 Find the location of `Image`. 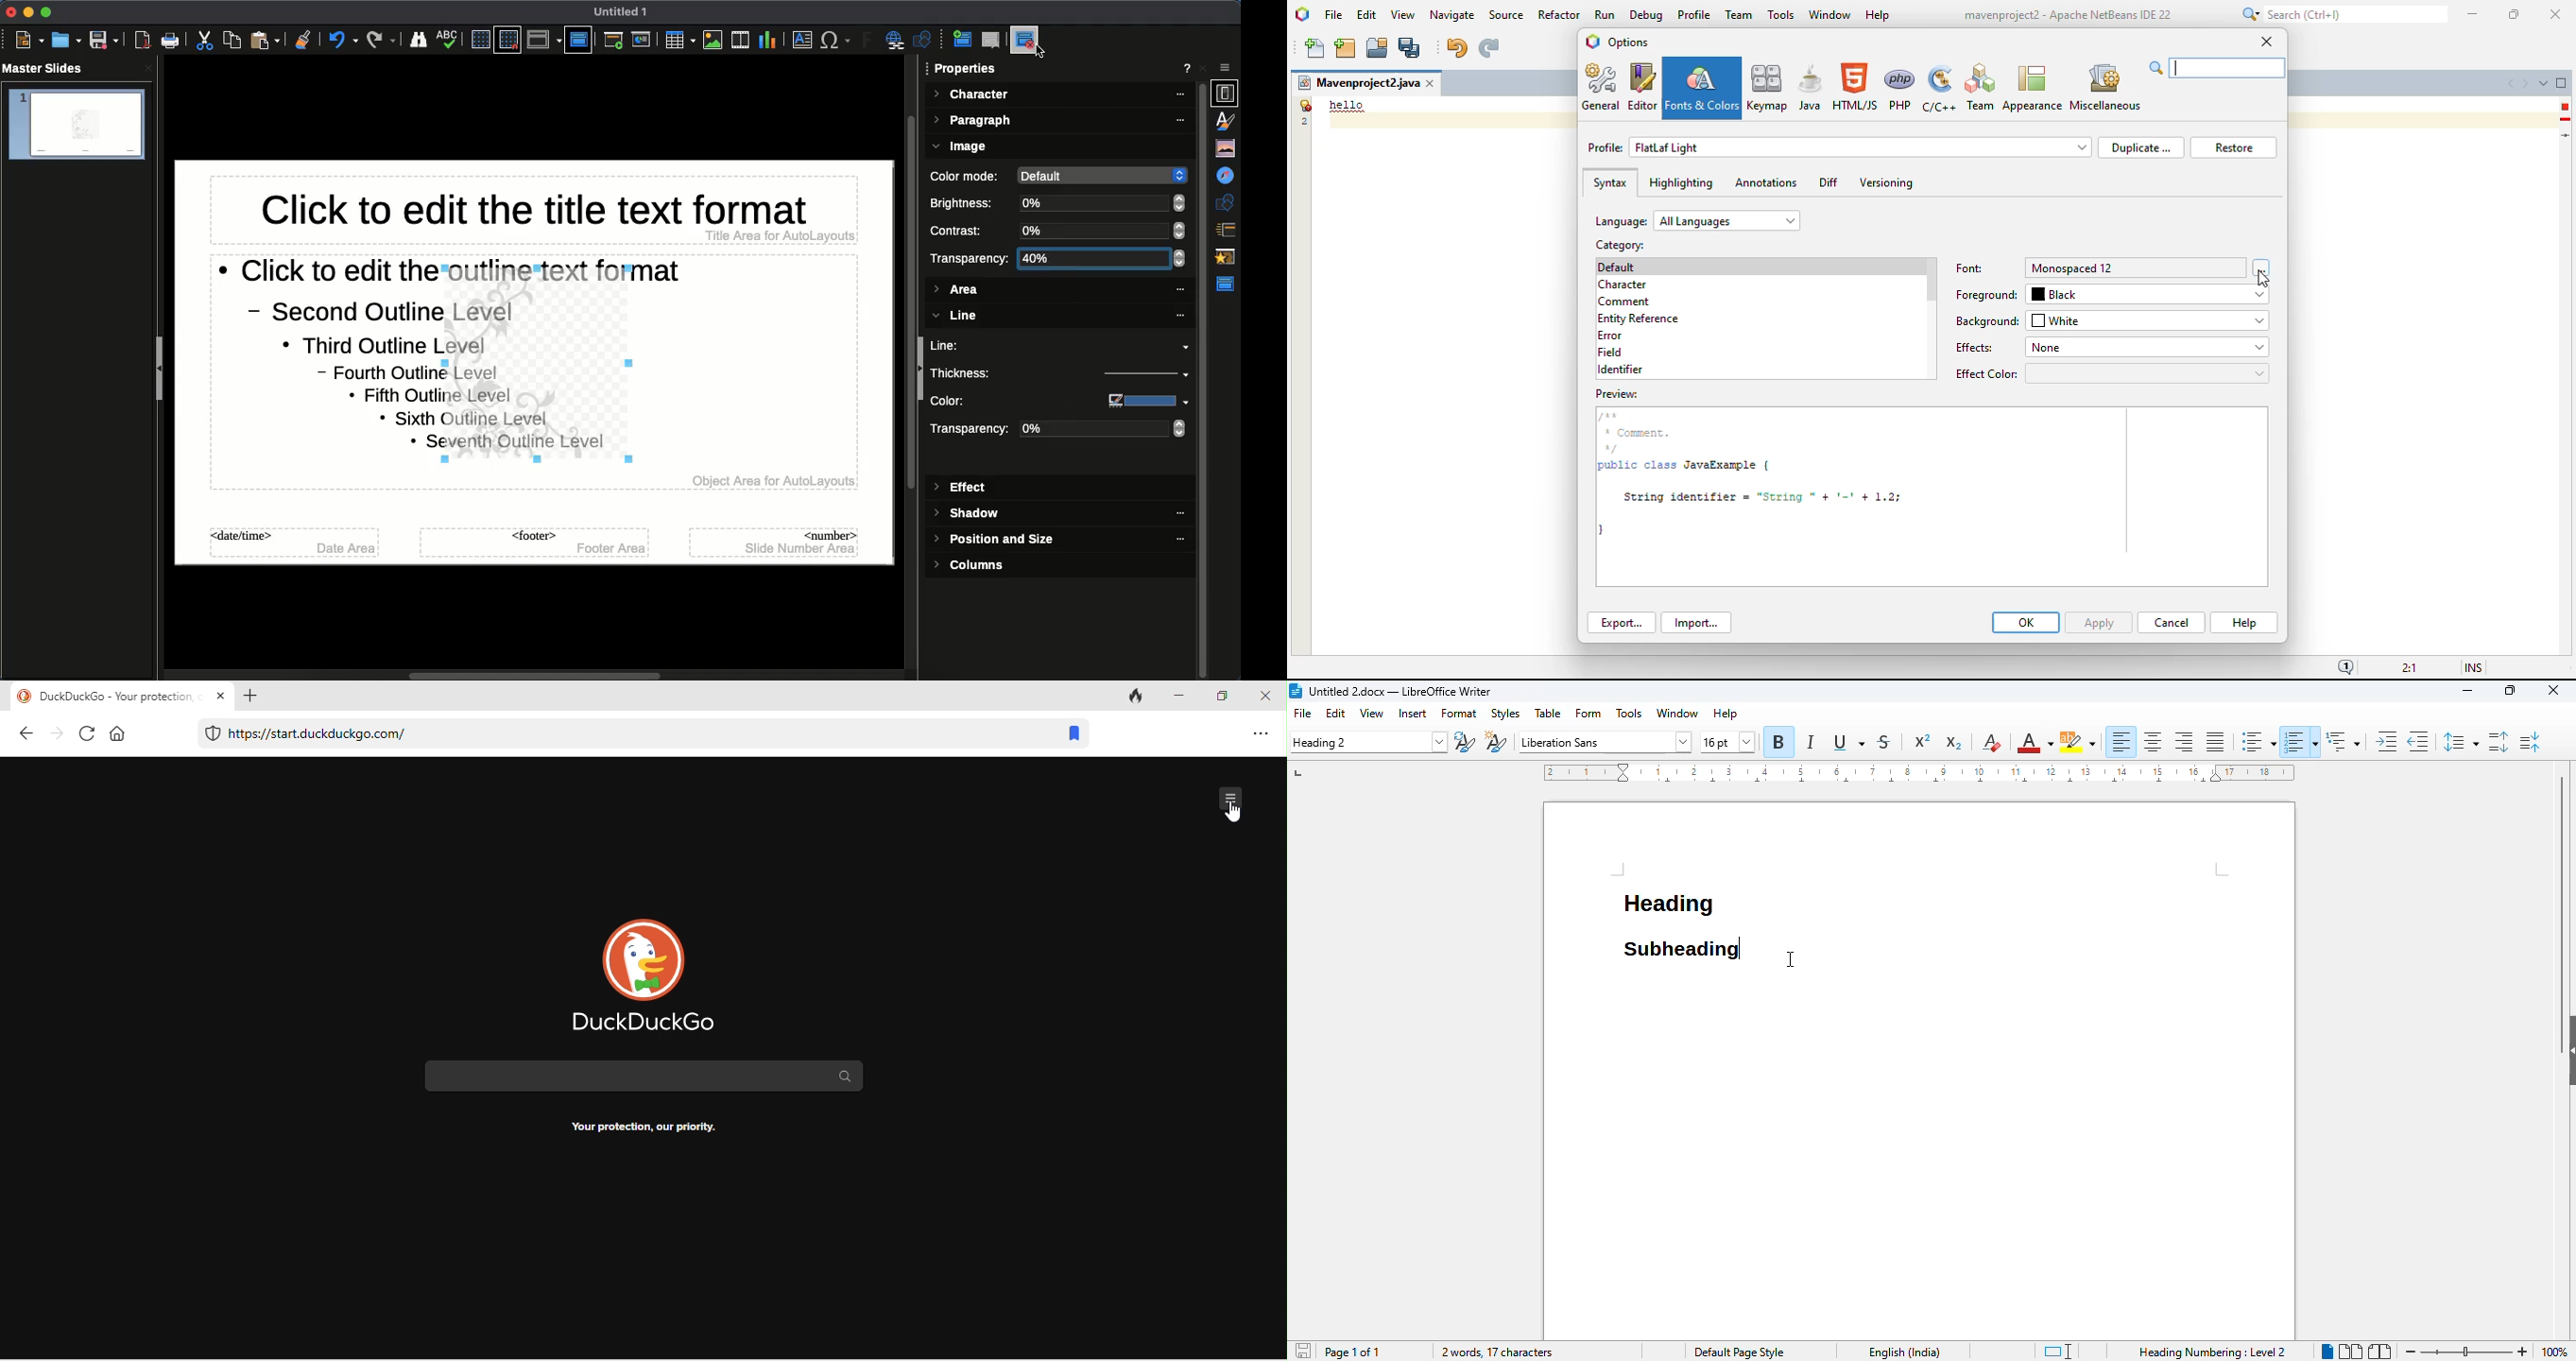

Image is located at coordinates (964, 147).